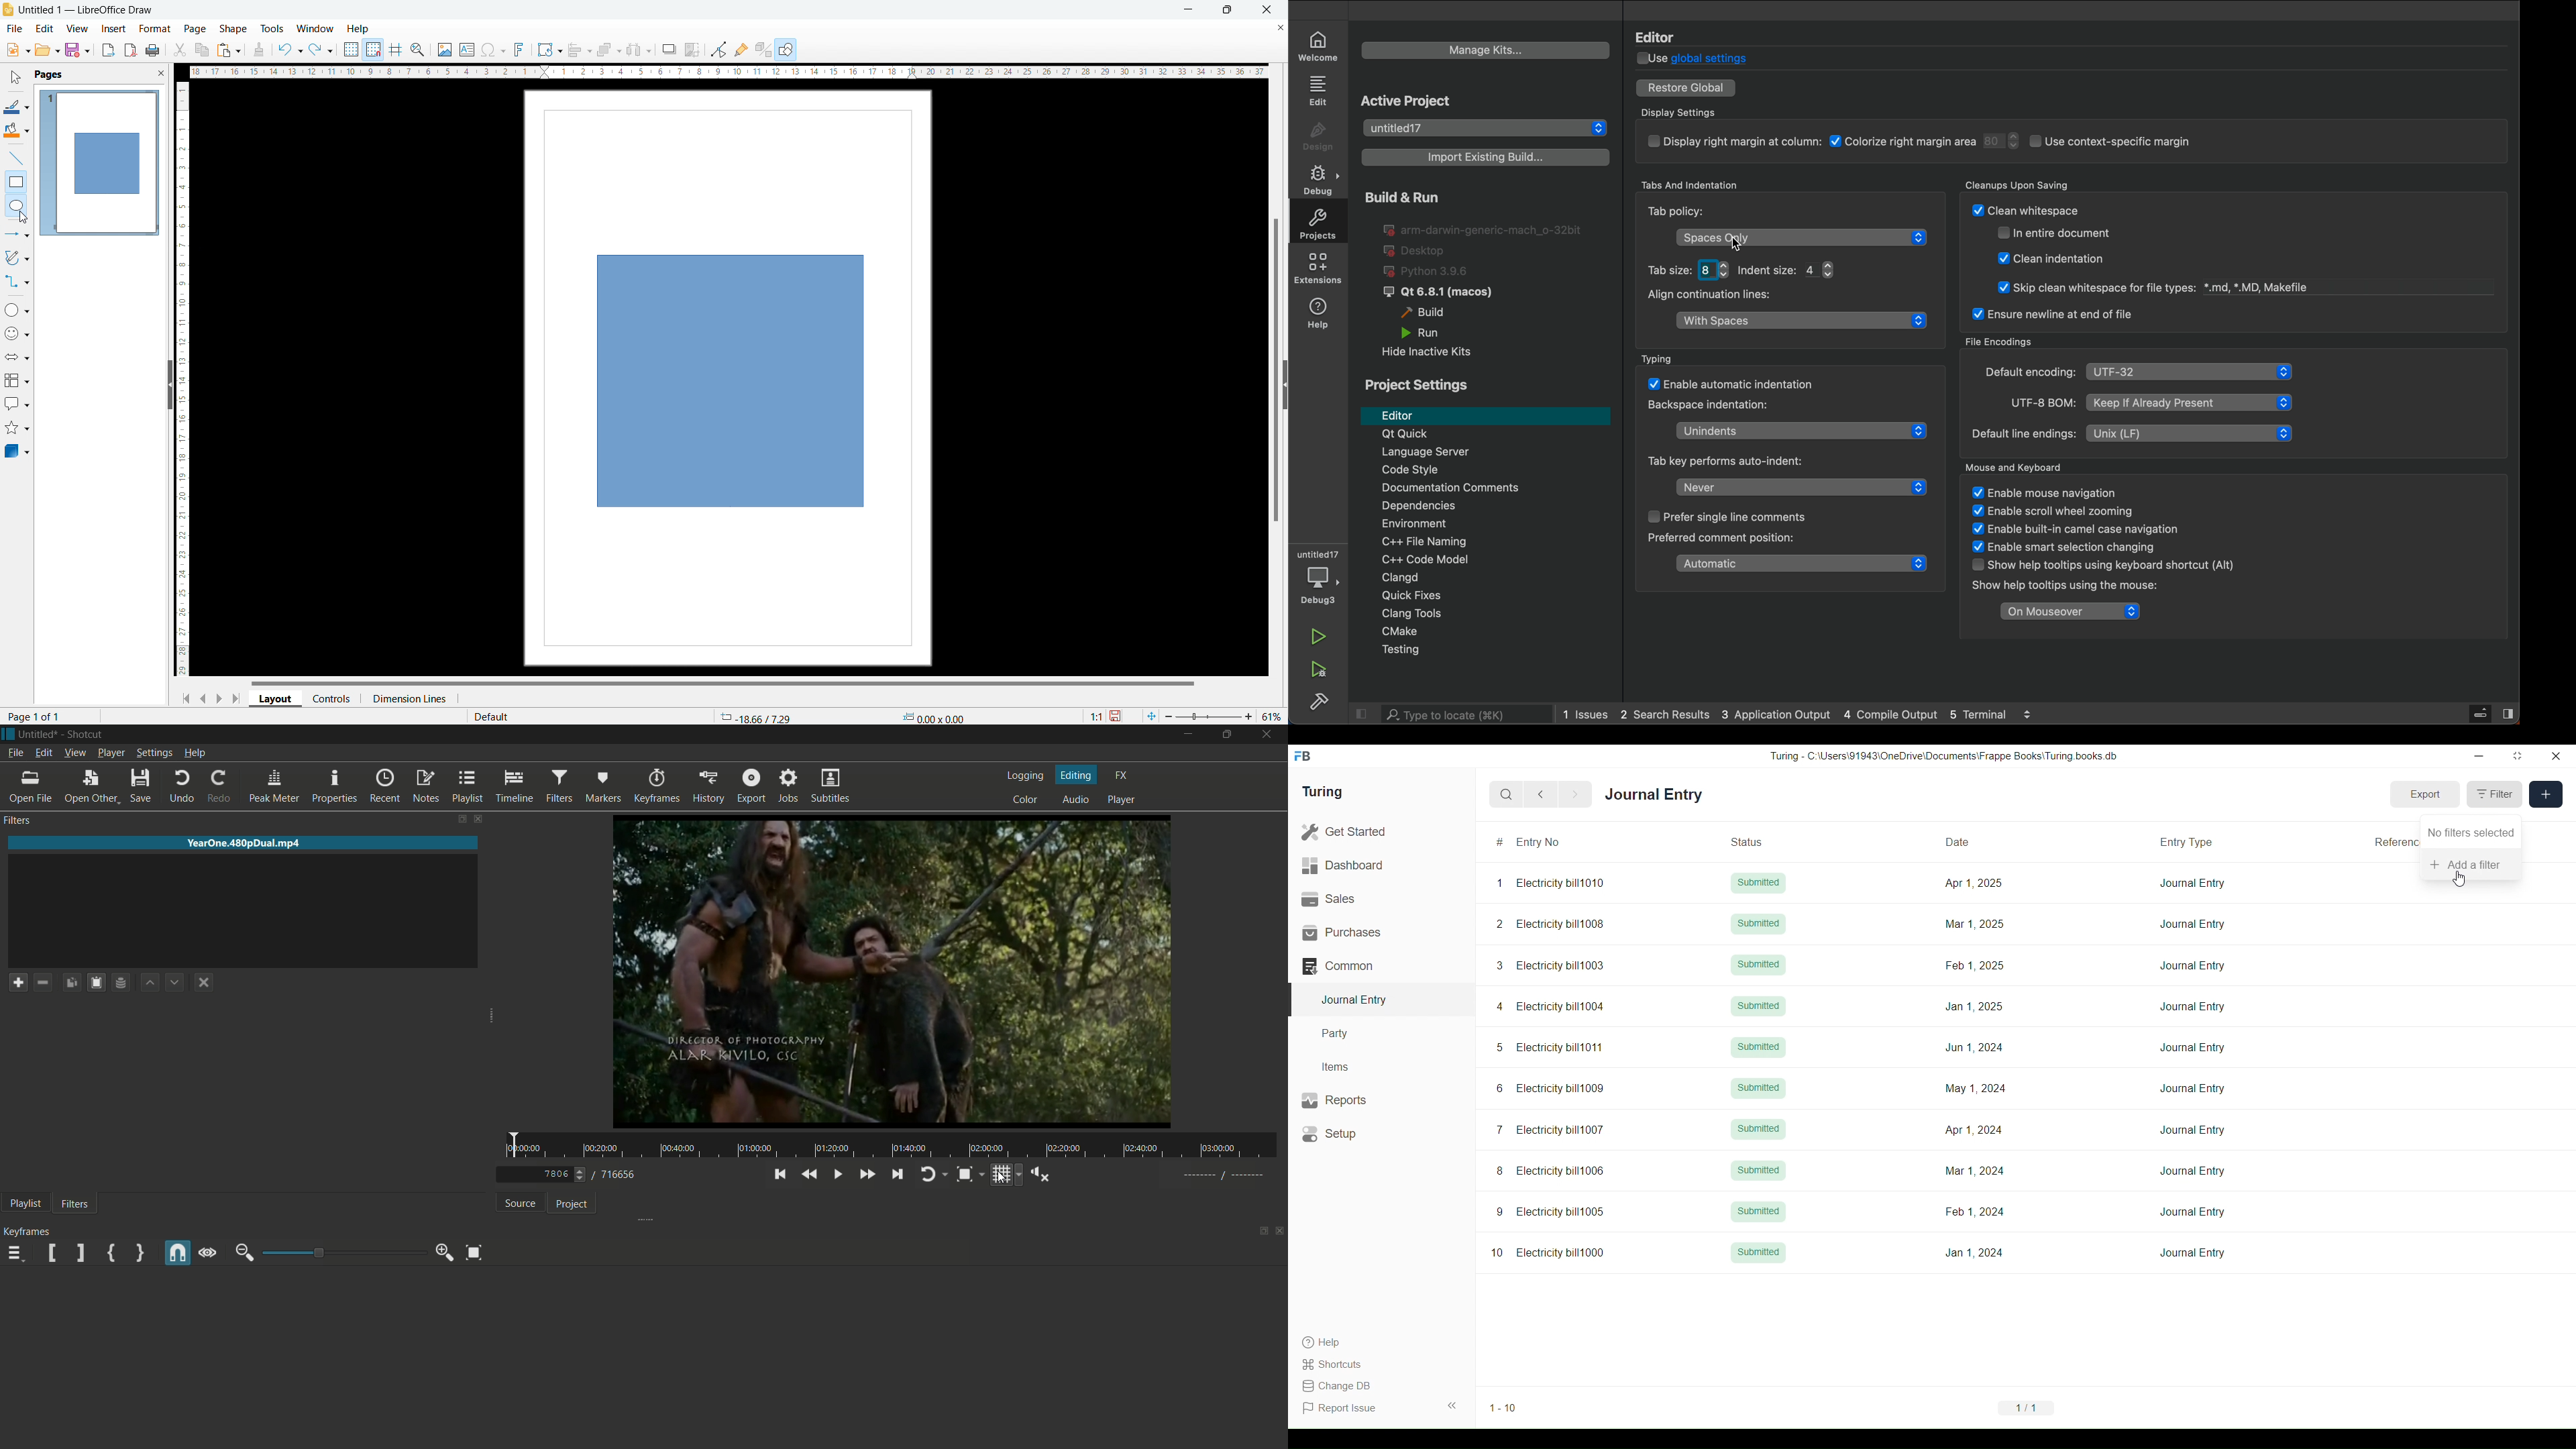 The image size is (2576, 1456). What do you see at coordinates (1381, 966) in the screenshot?
I see `Common` at bounding box center [1381, 966].